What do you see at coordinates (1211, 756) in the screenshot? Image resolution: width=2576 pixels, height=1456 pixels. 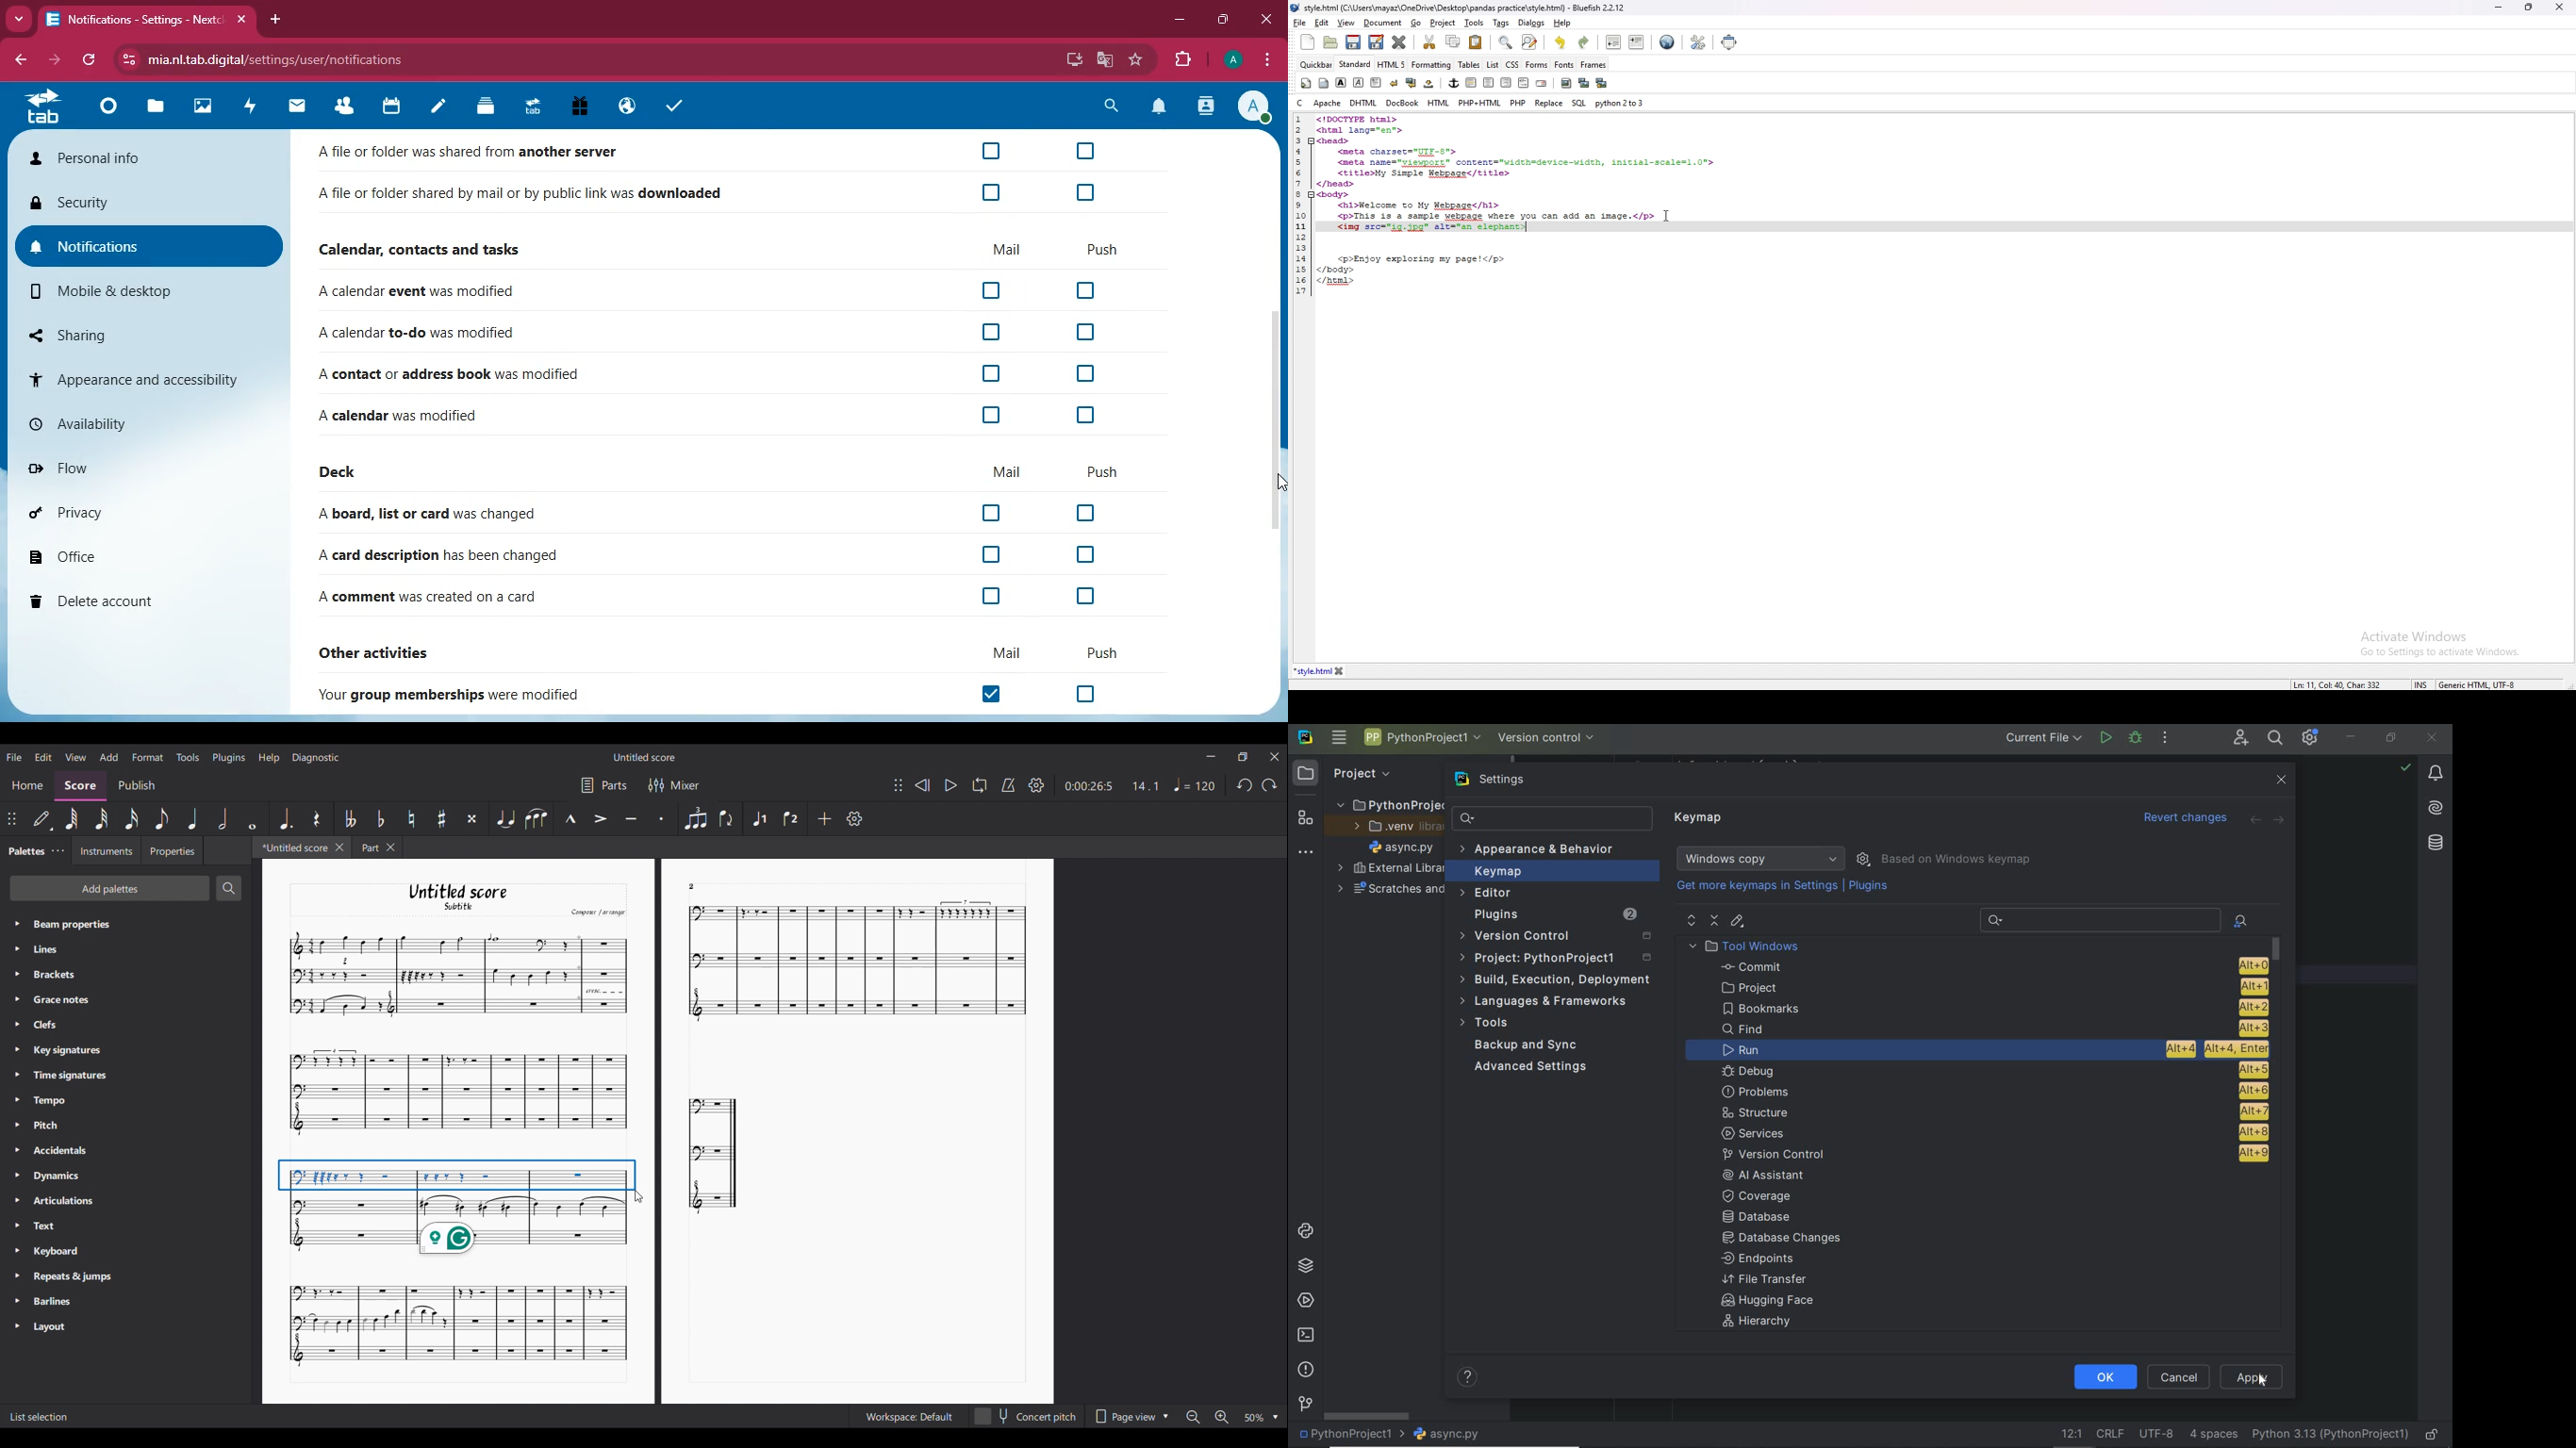 I see `Minimize` at bounding box center [1211, 756].